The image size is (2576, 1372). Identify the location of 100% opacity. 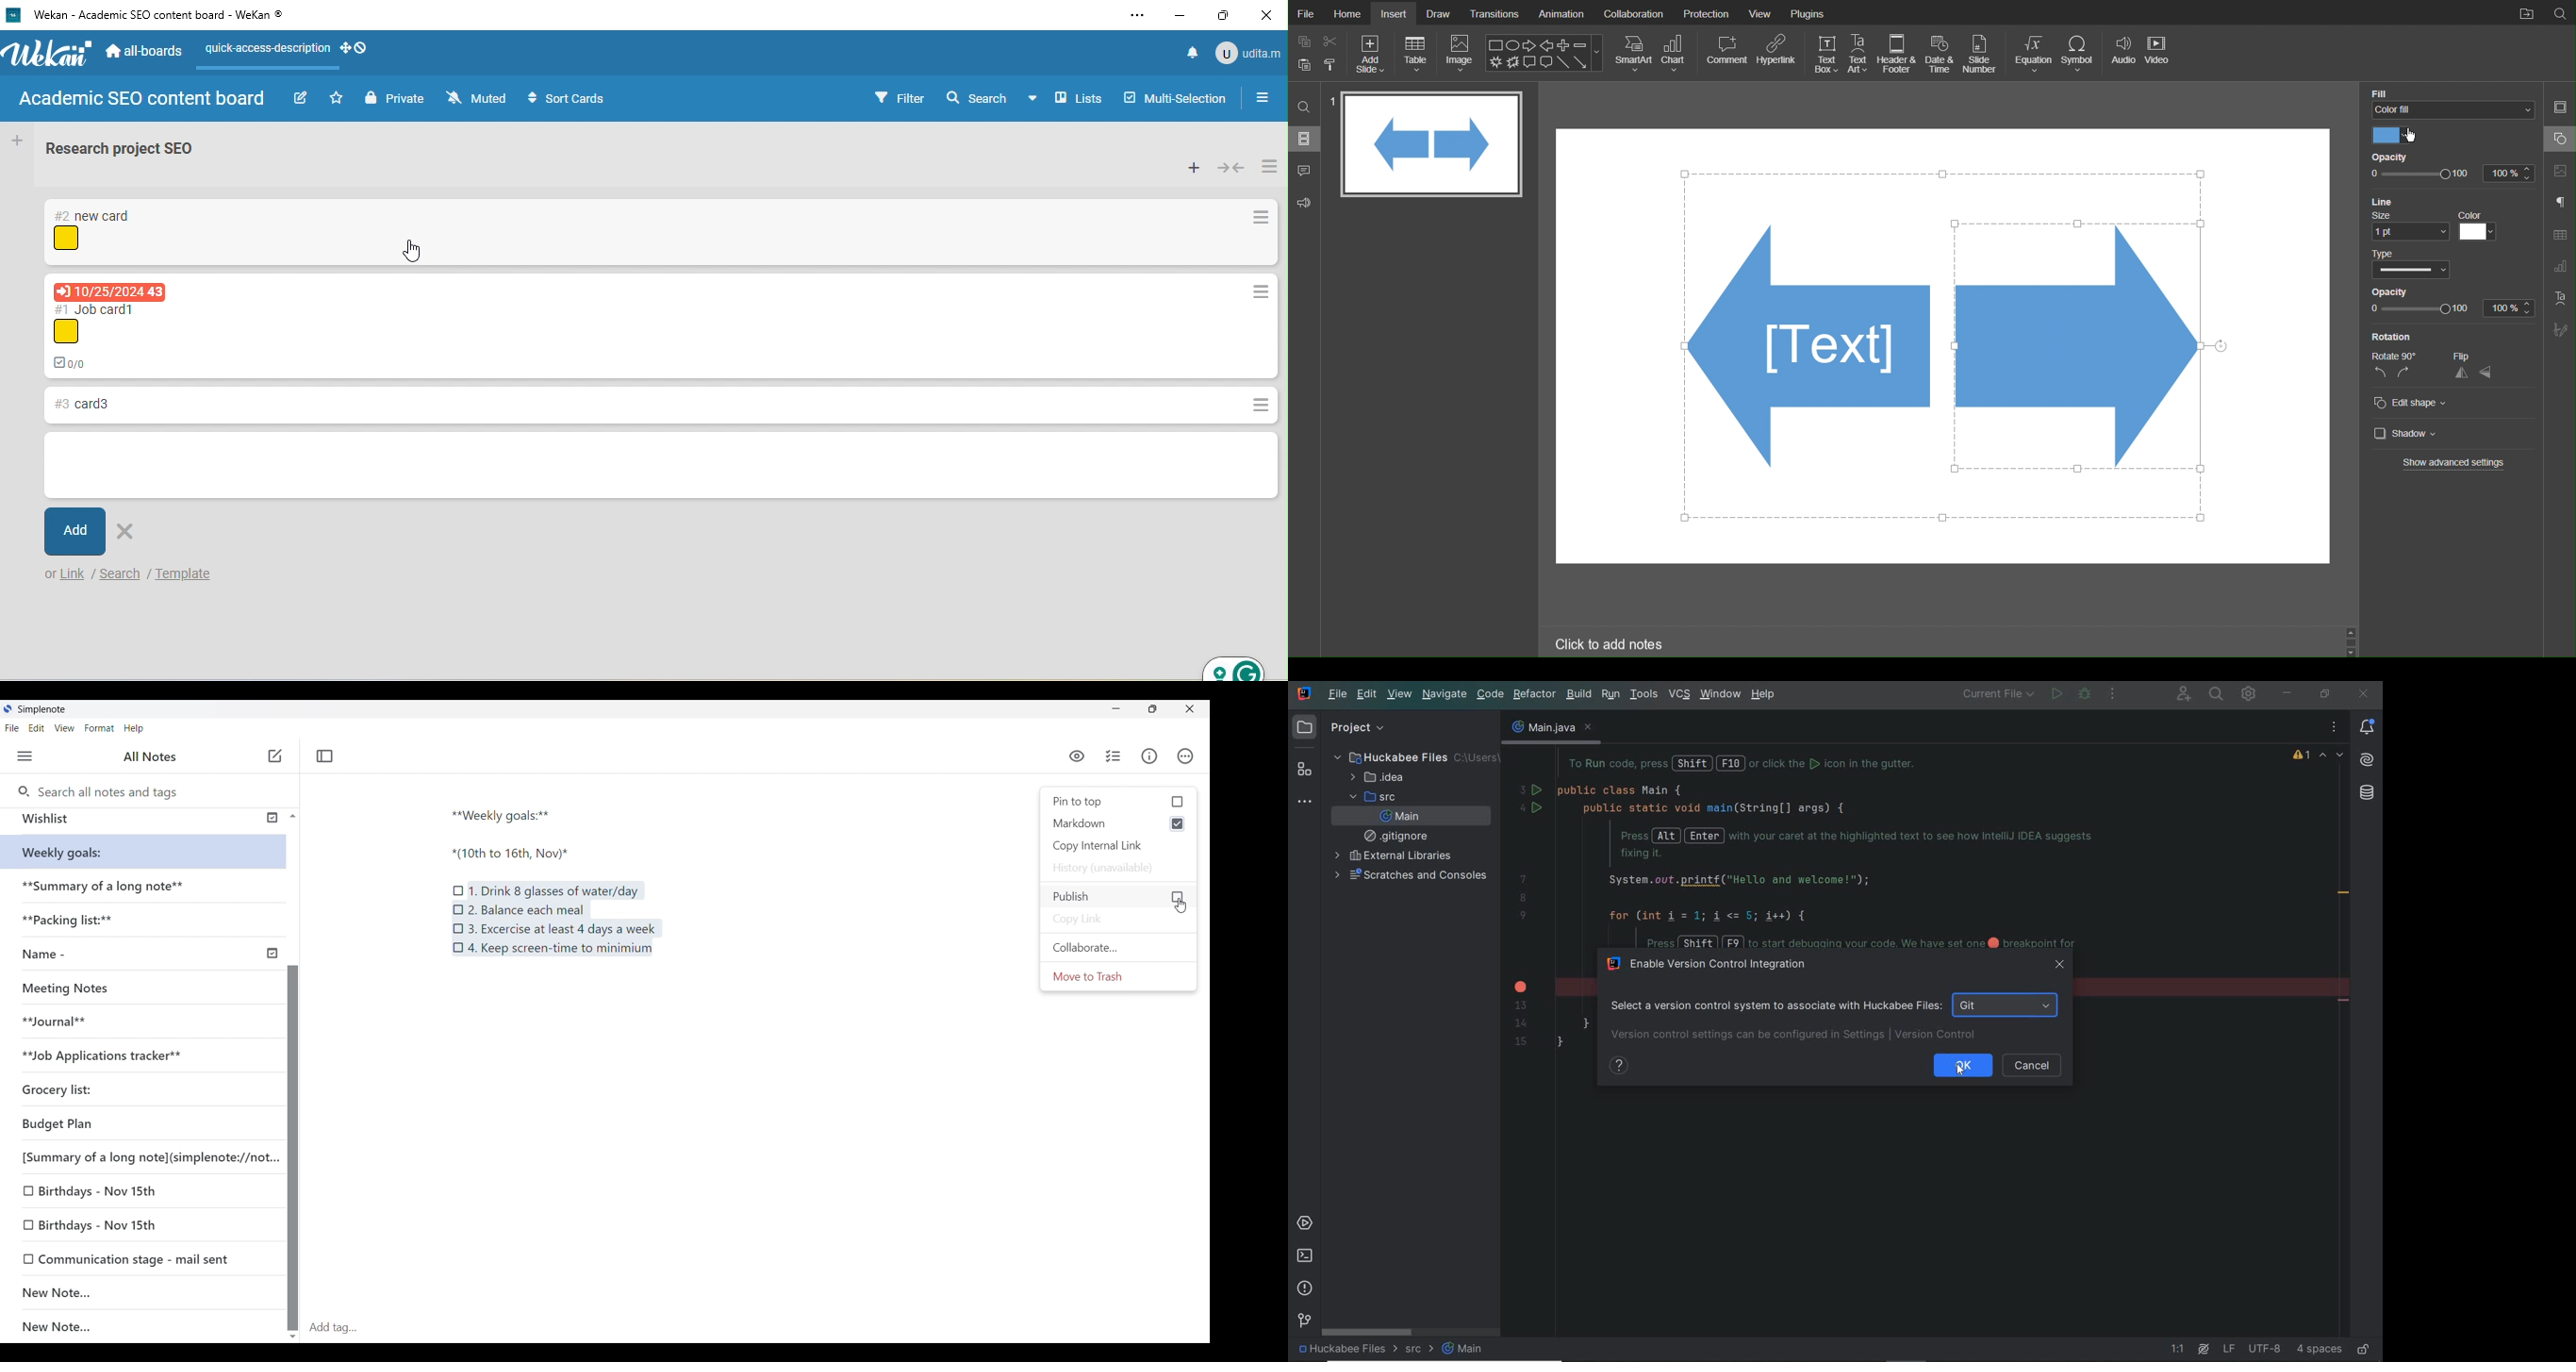
(2449, 310).